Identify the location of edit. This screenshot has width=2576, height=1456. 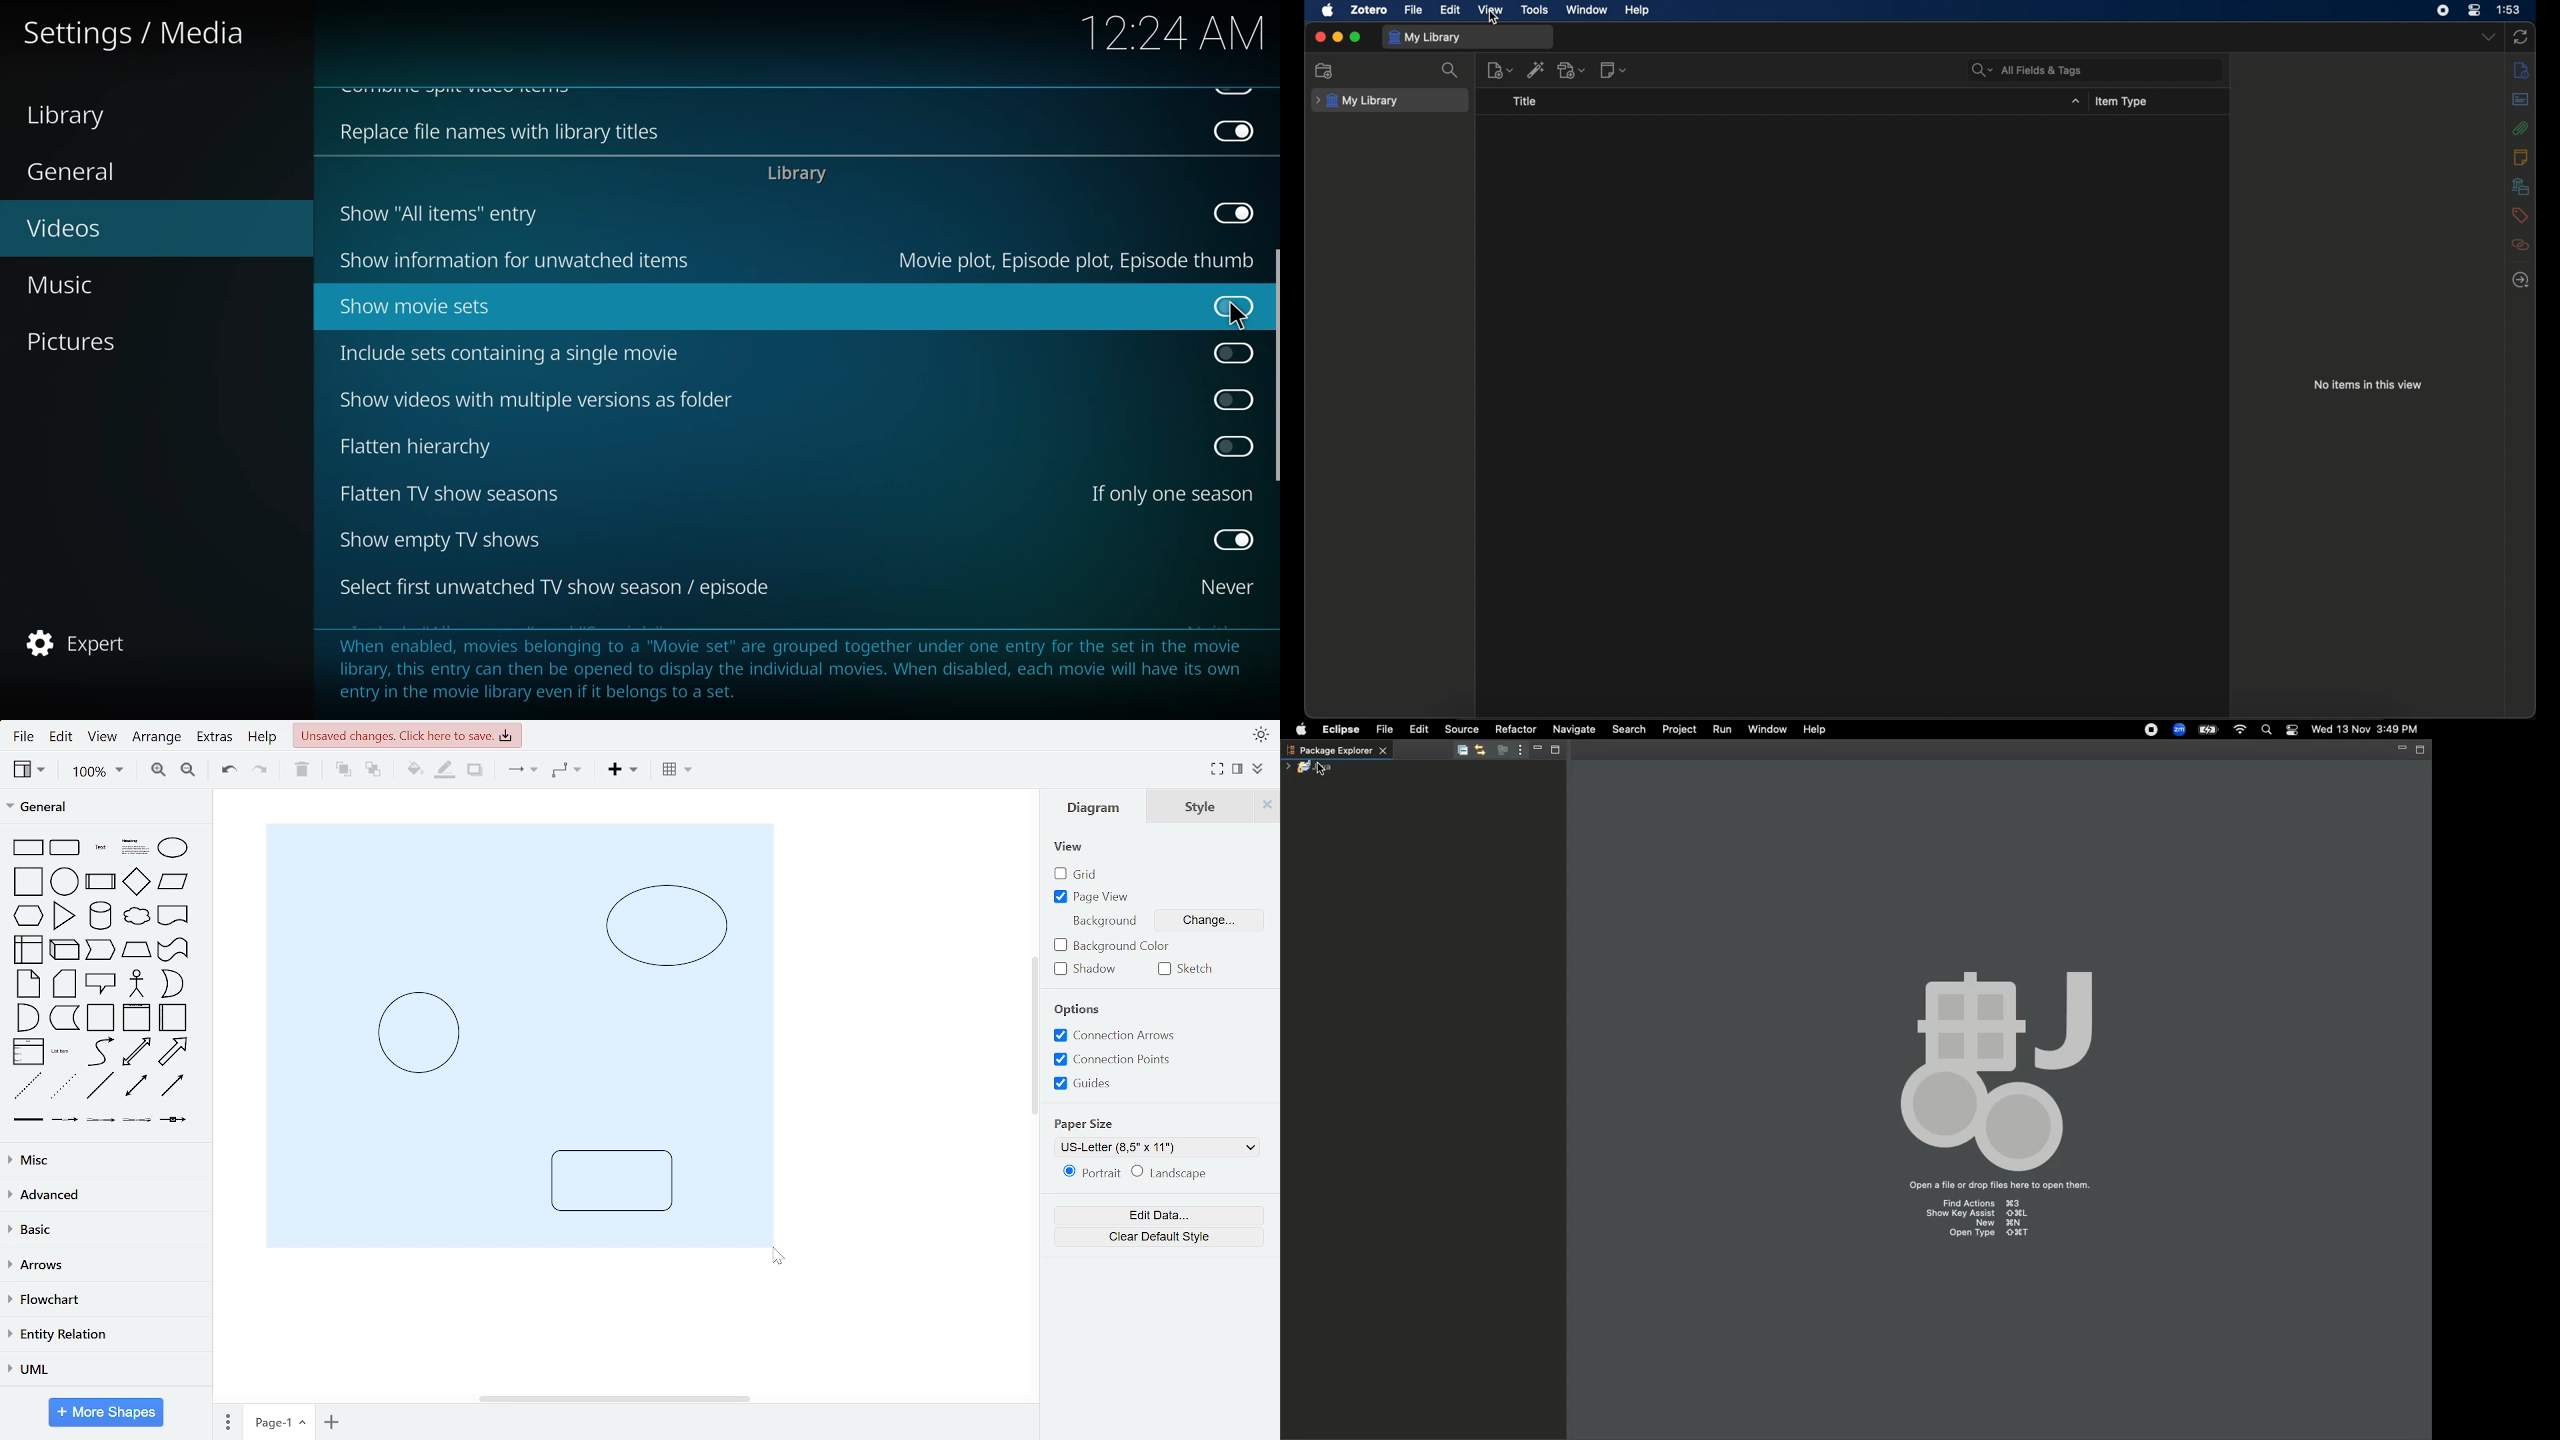
(1451, 10).